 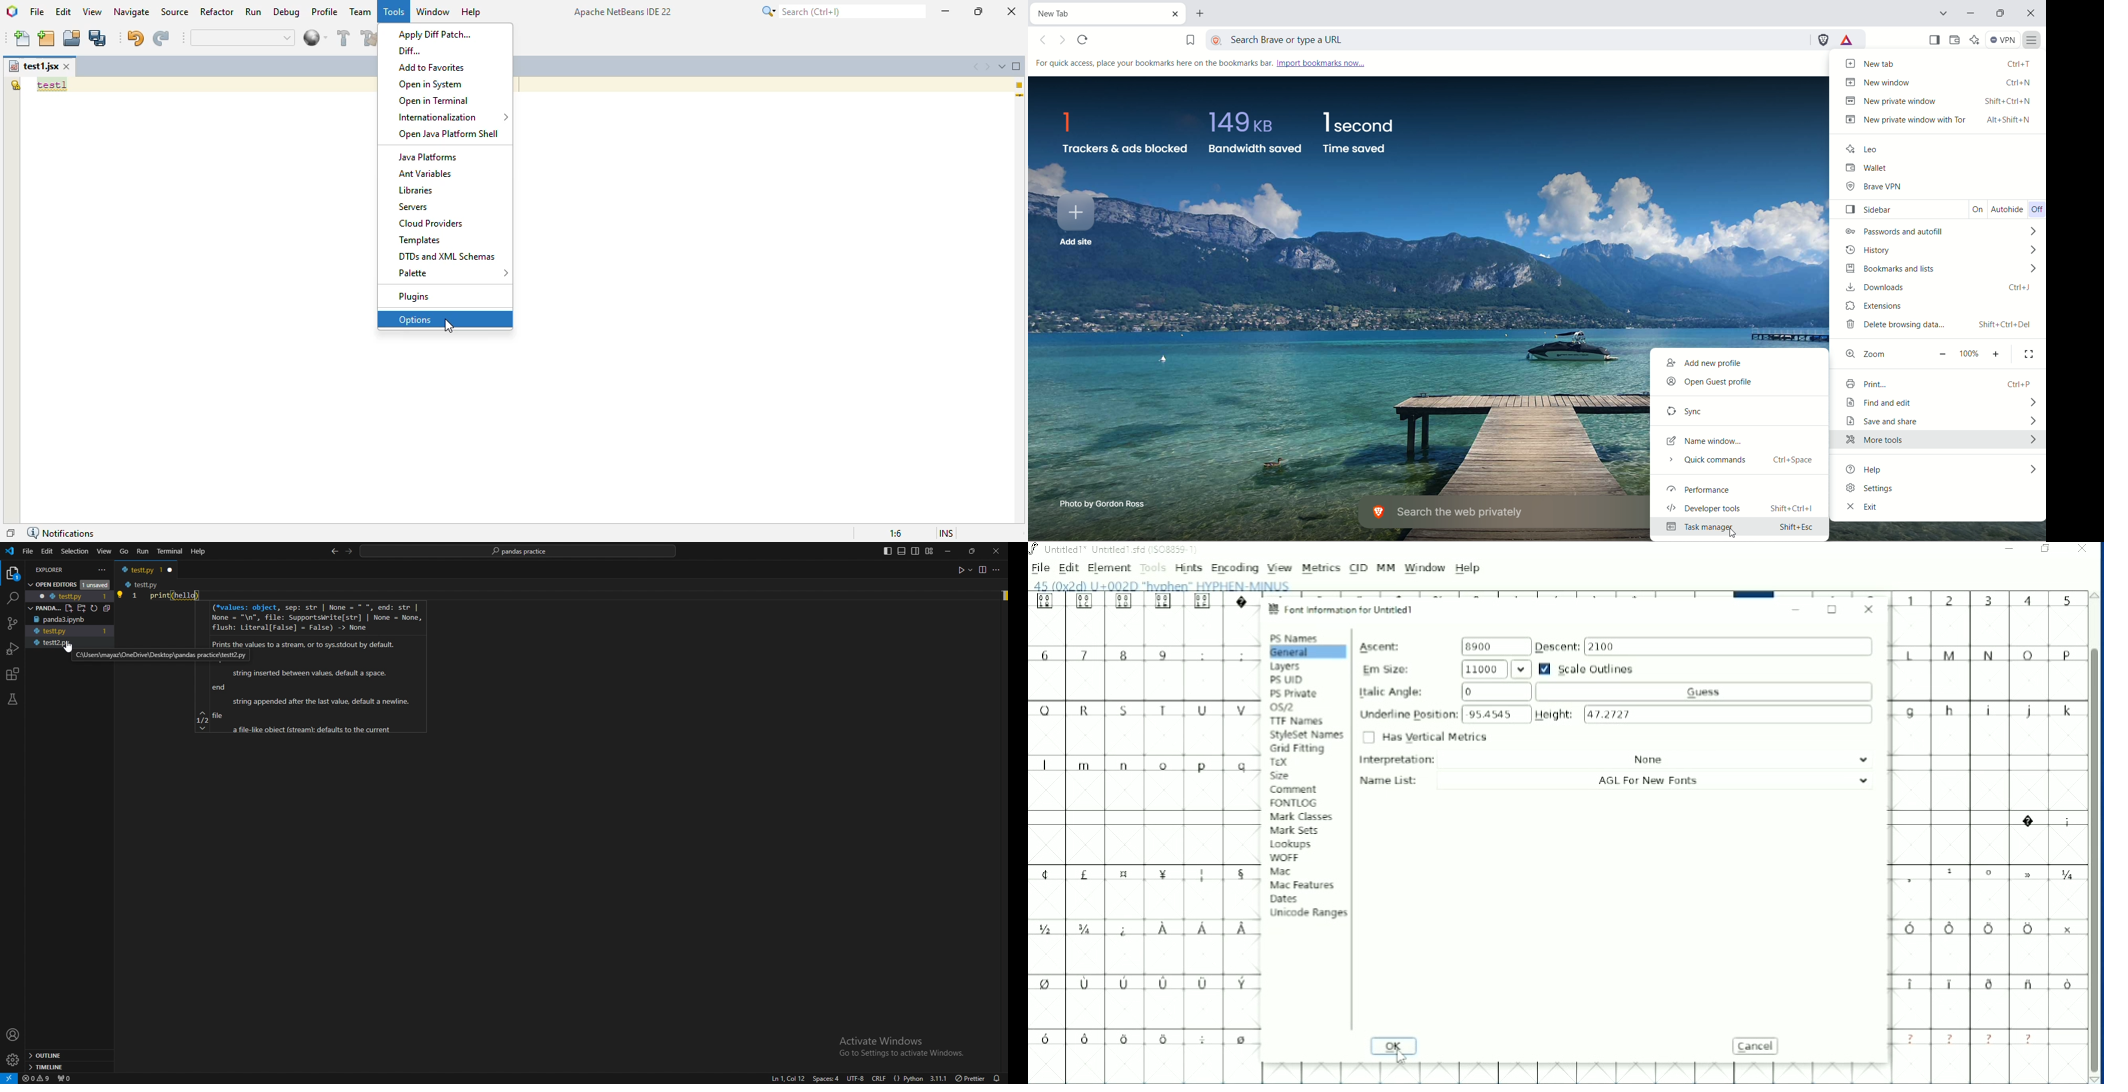 I want to click on Lookups, so click(x=1290, y=845).